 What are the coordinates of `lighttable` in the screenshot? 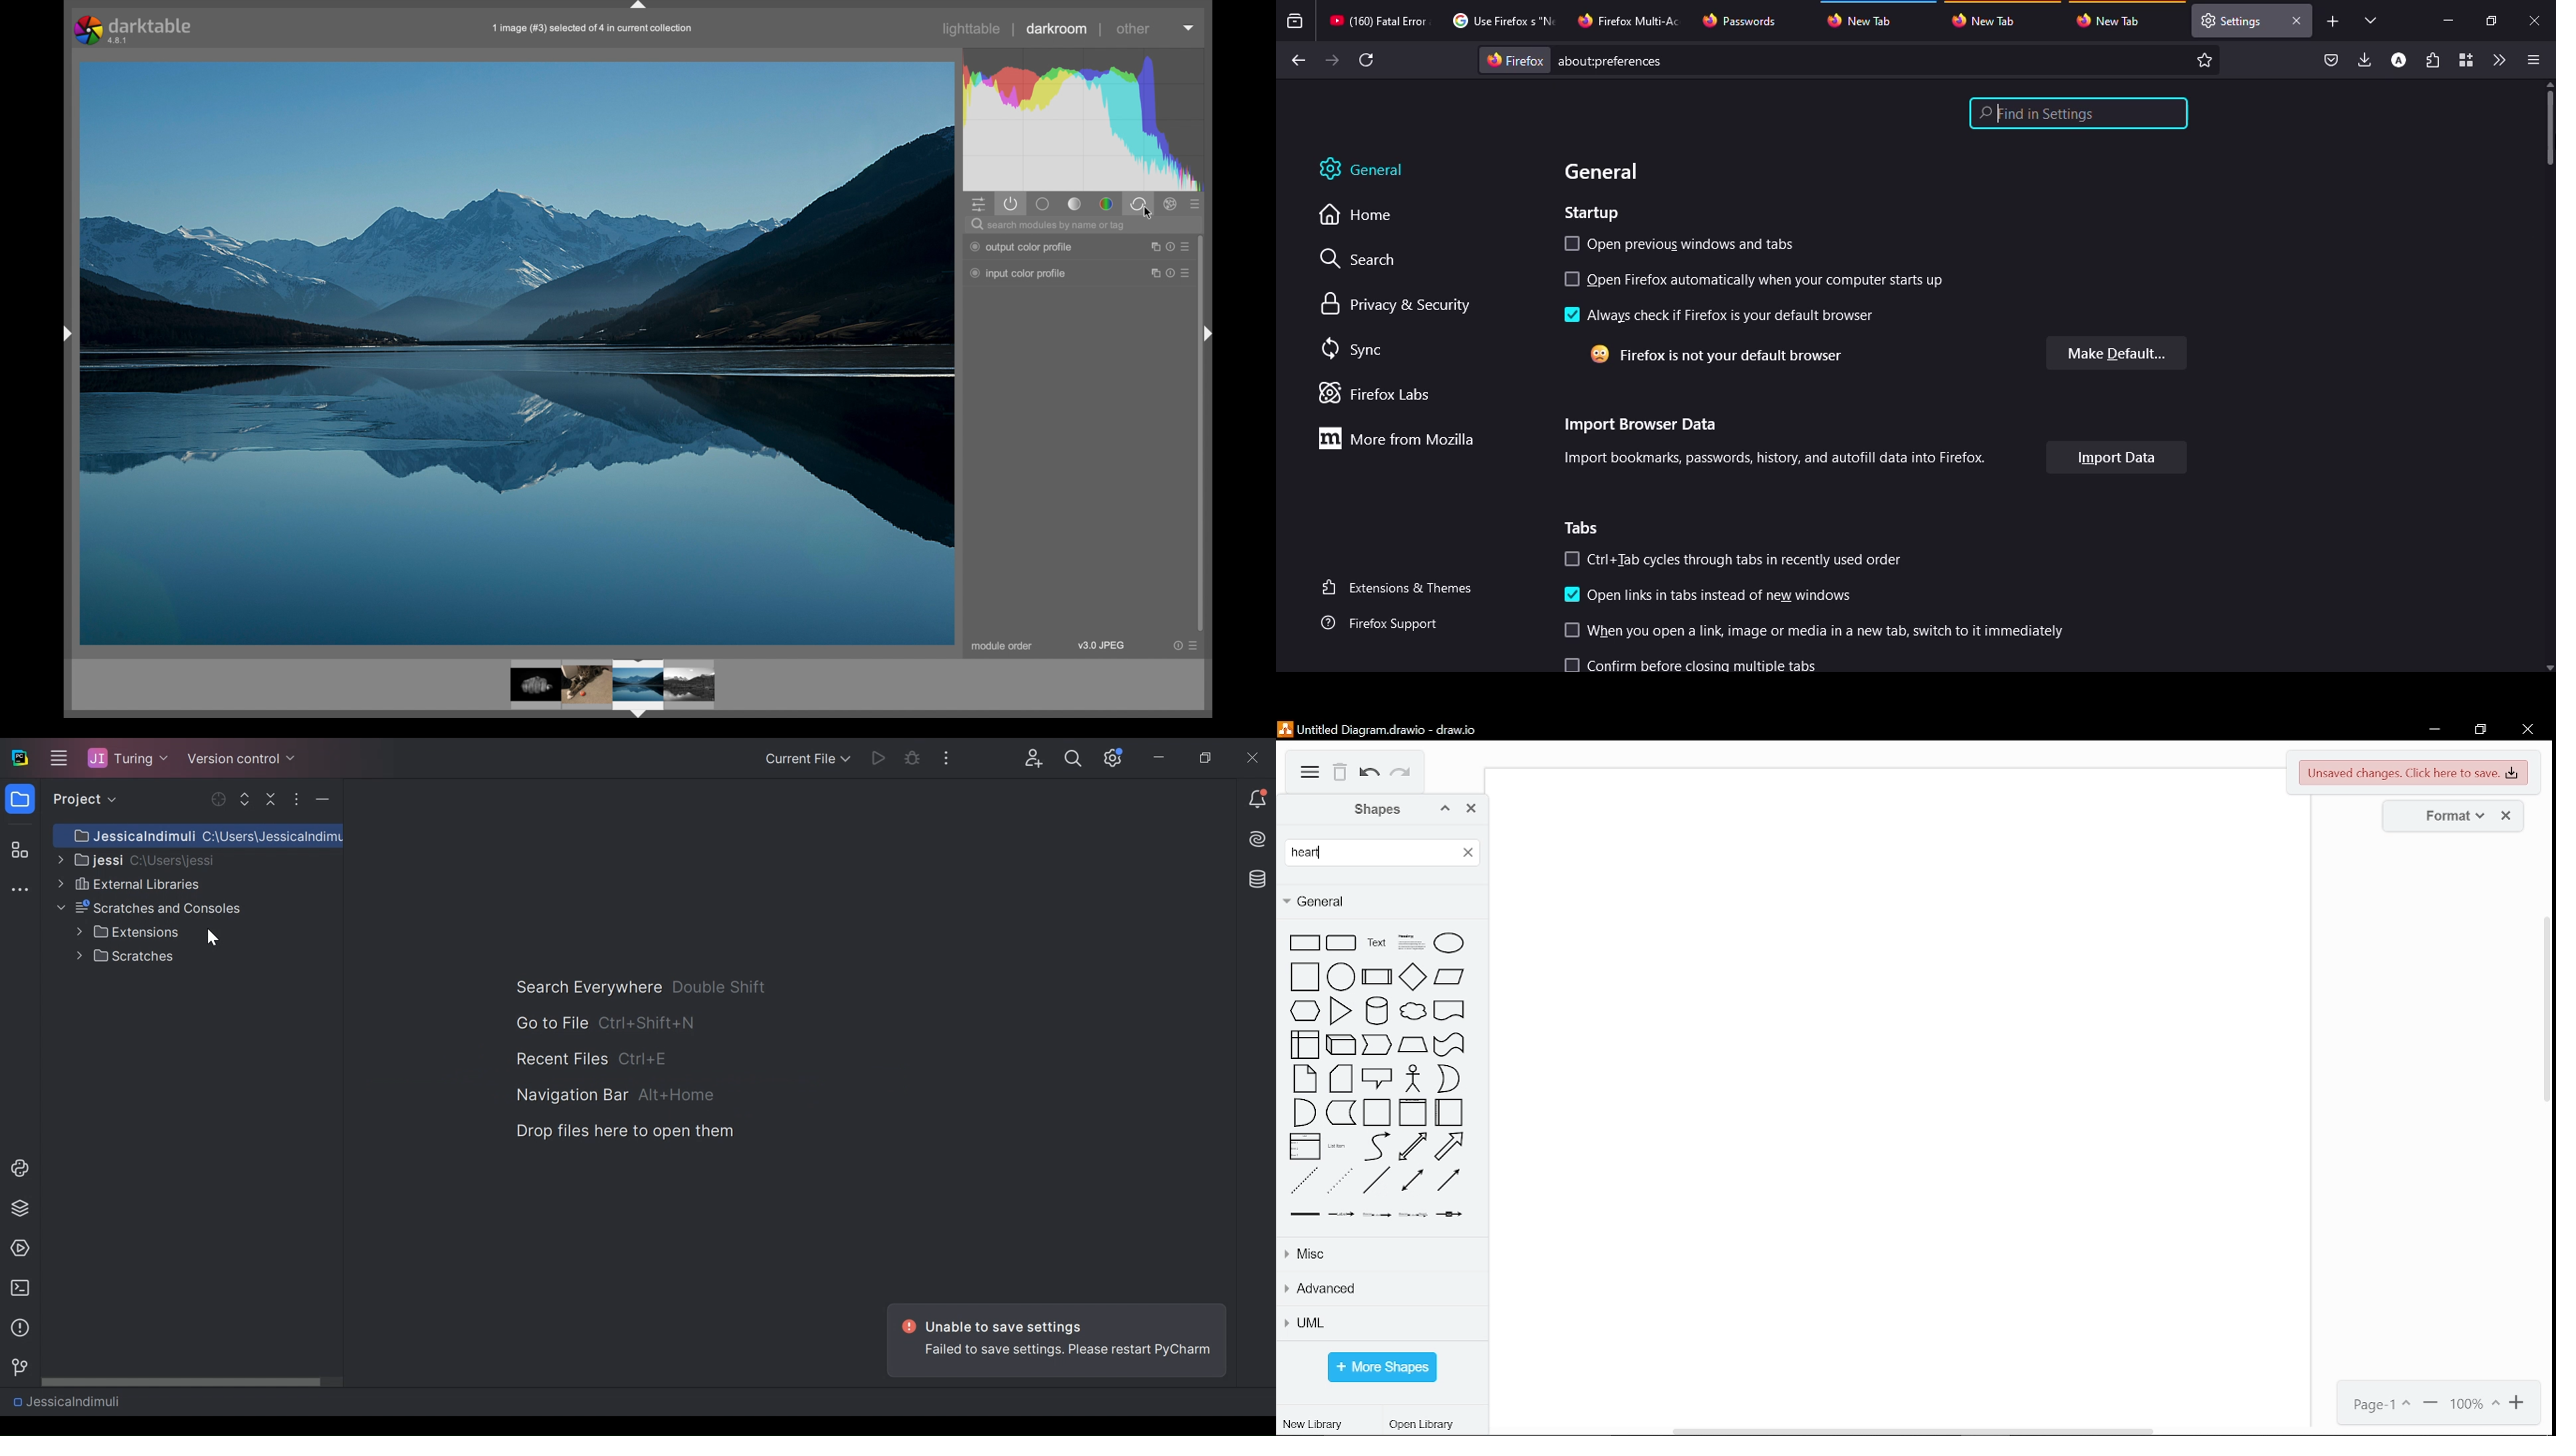 It's located at (973, 29).